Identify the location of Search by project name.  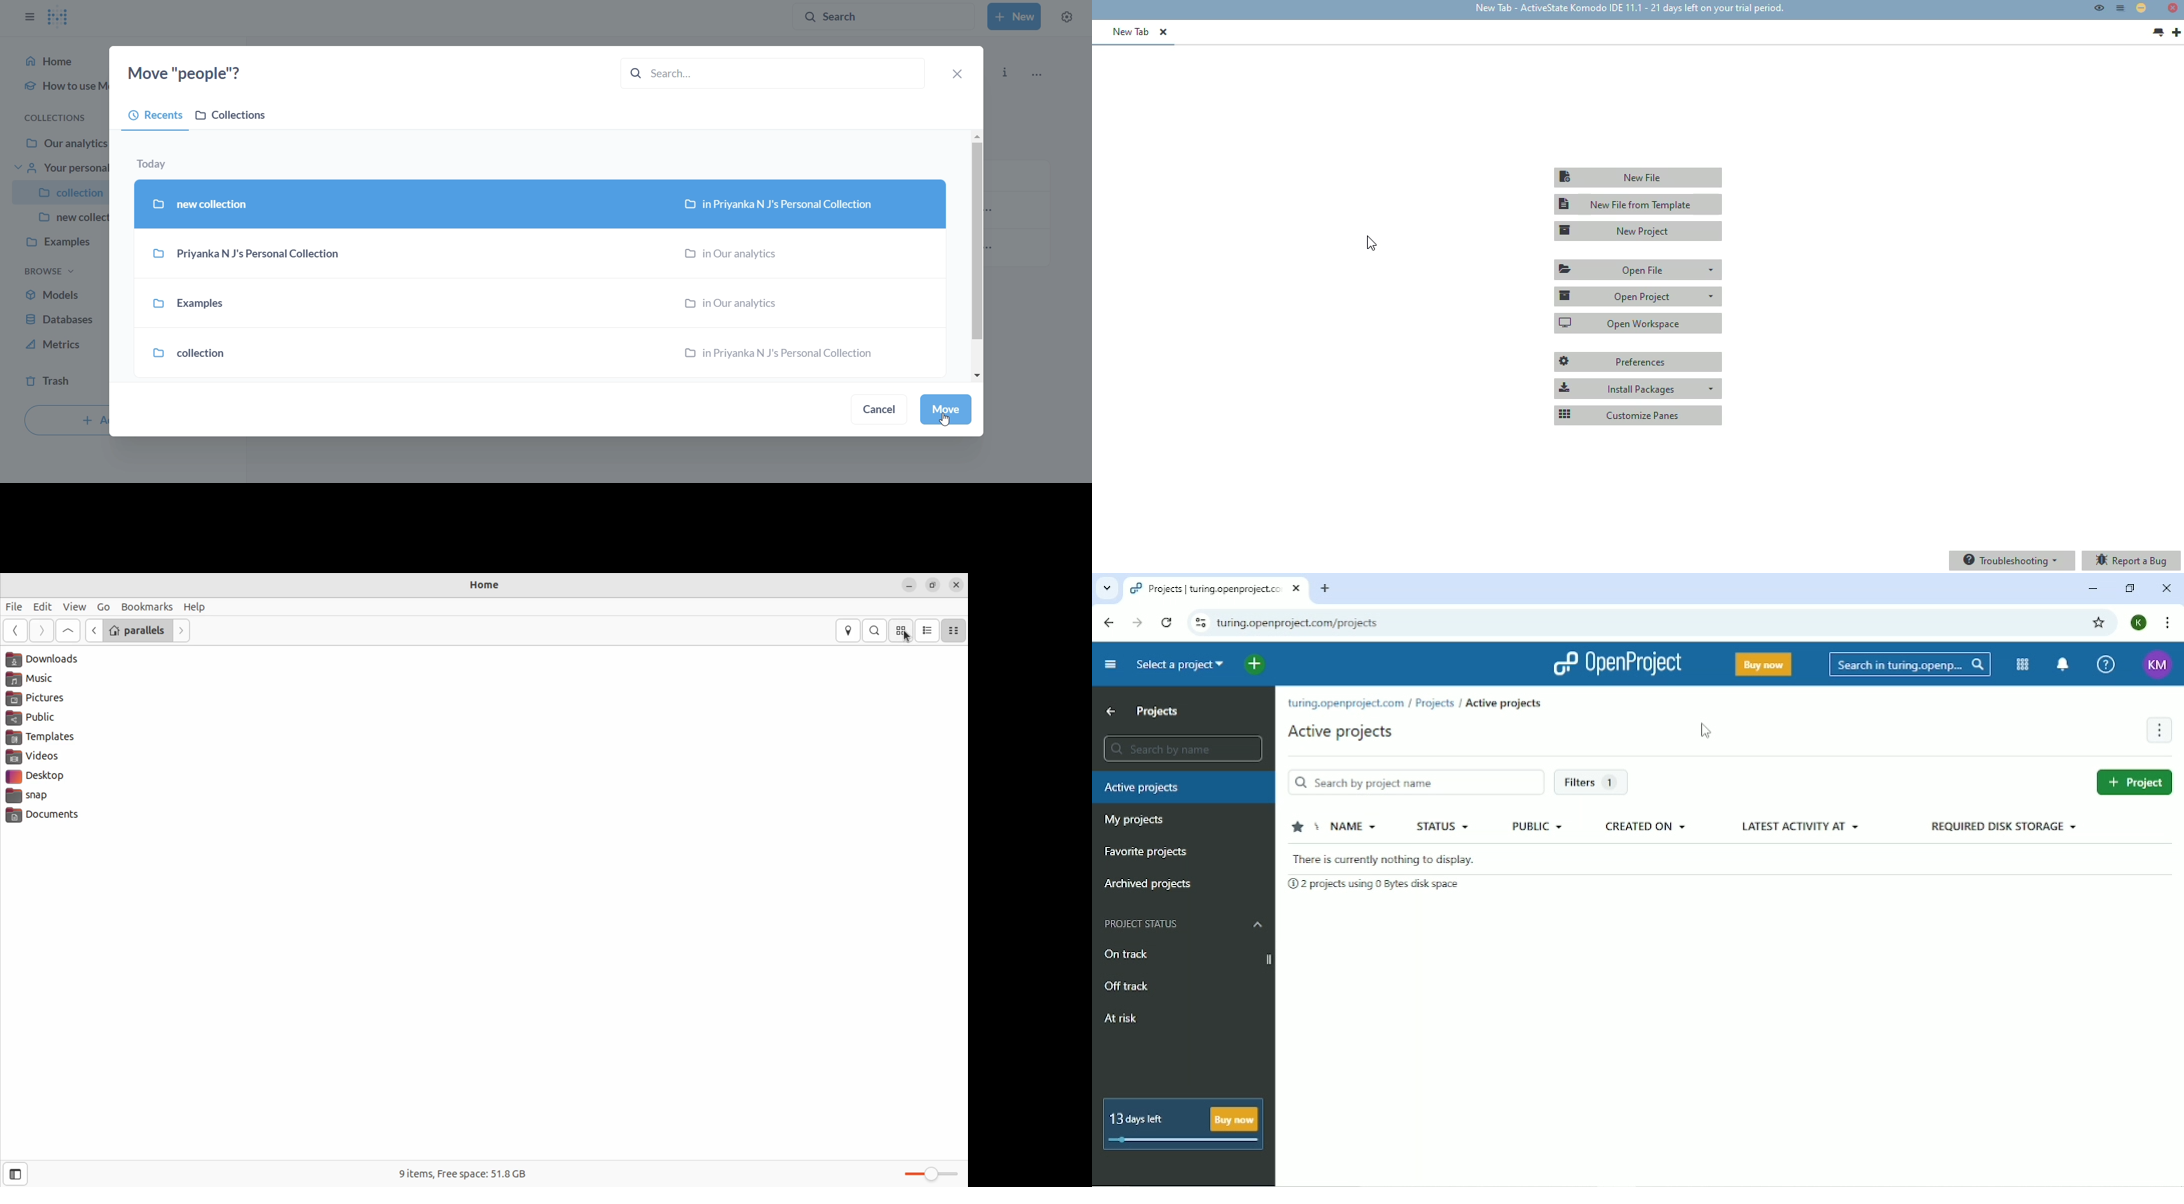
(1415, 782).